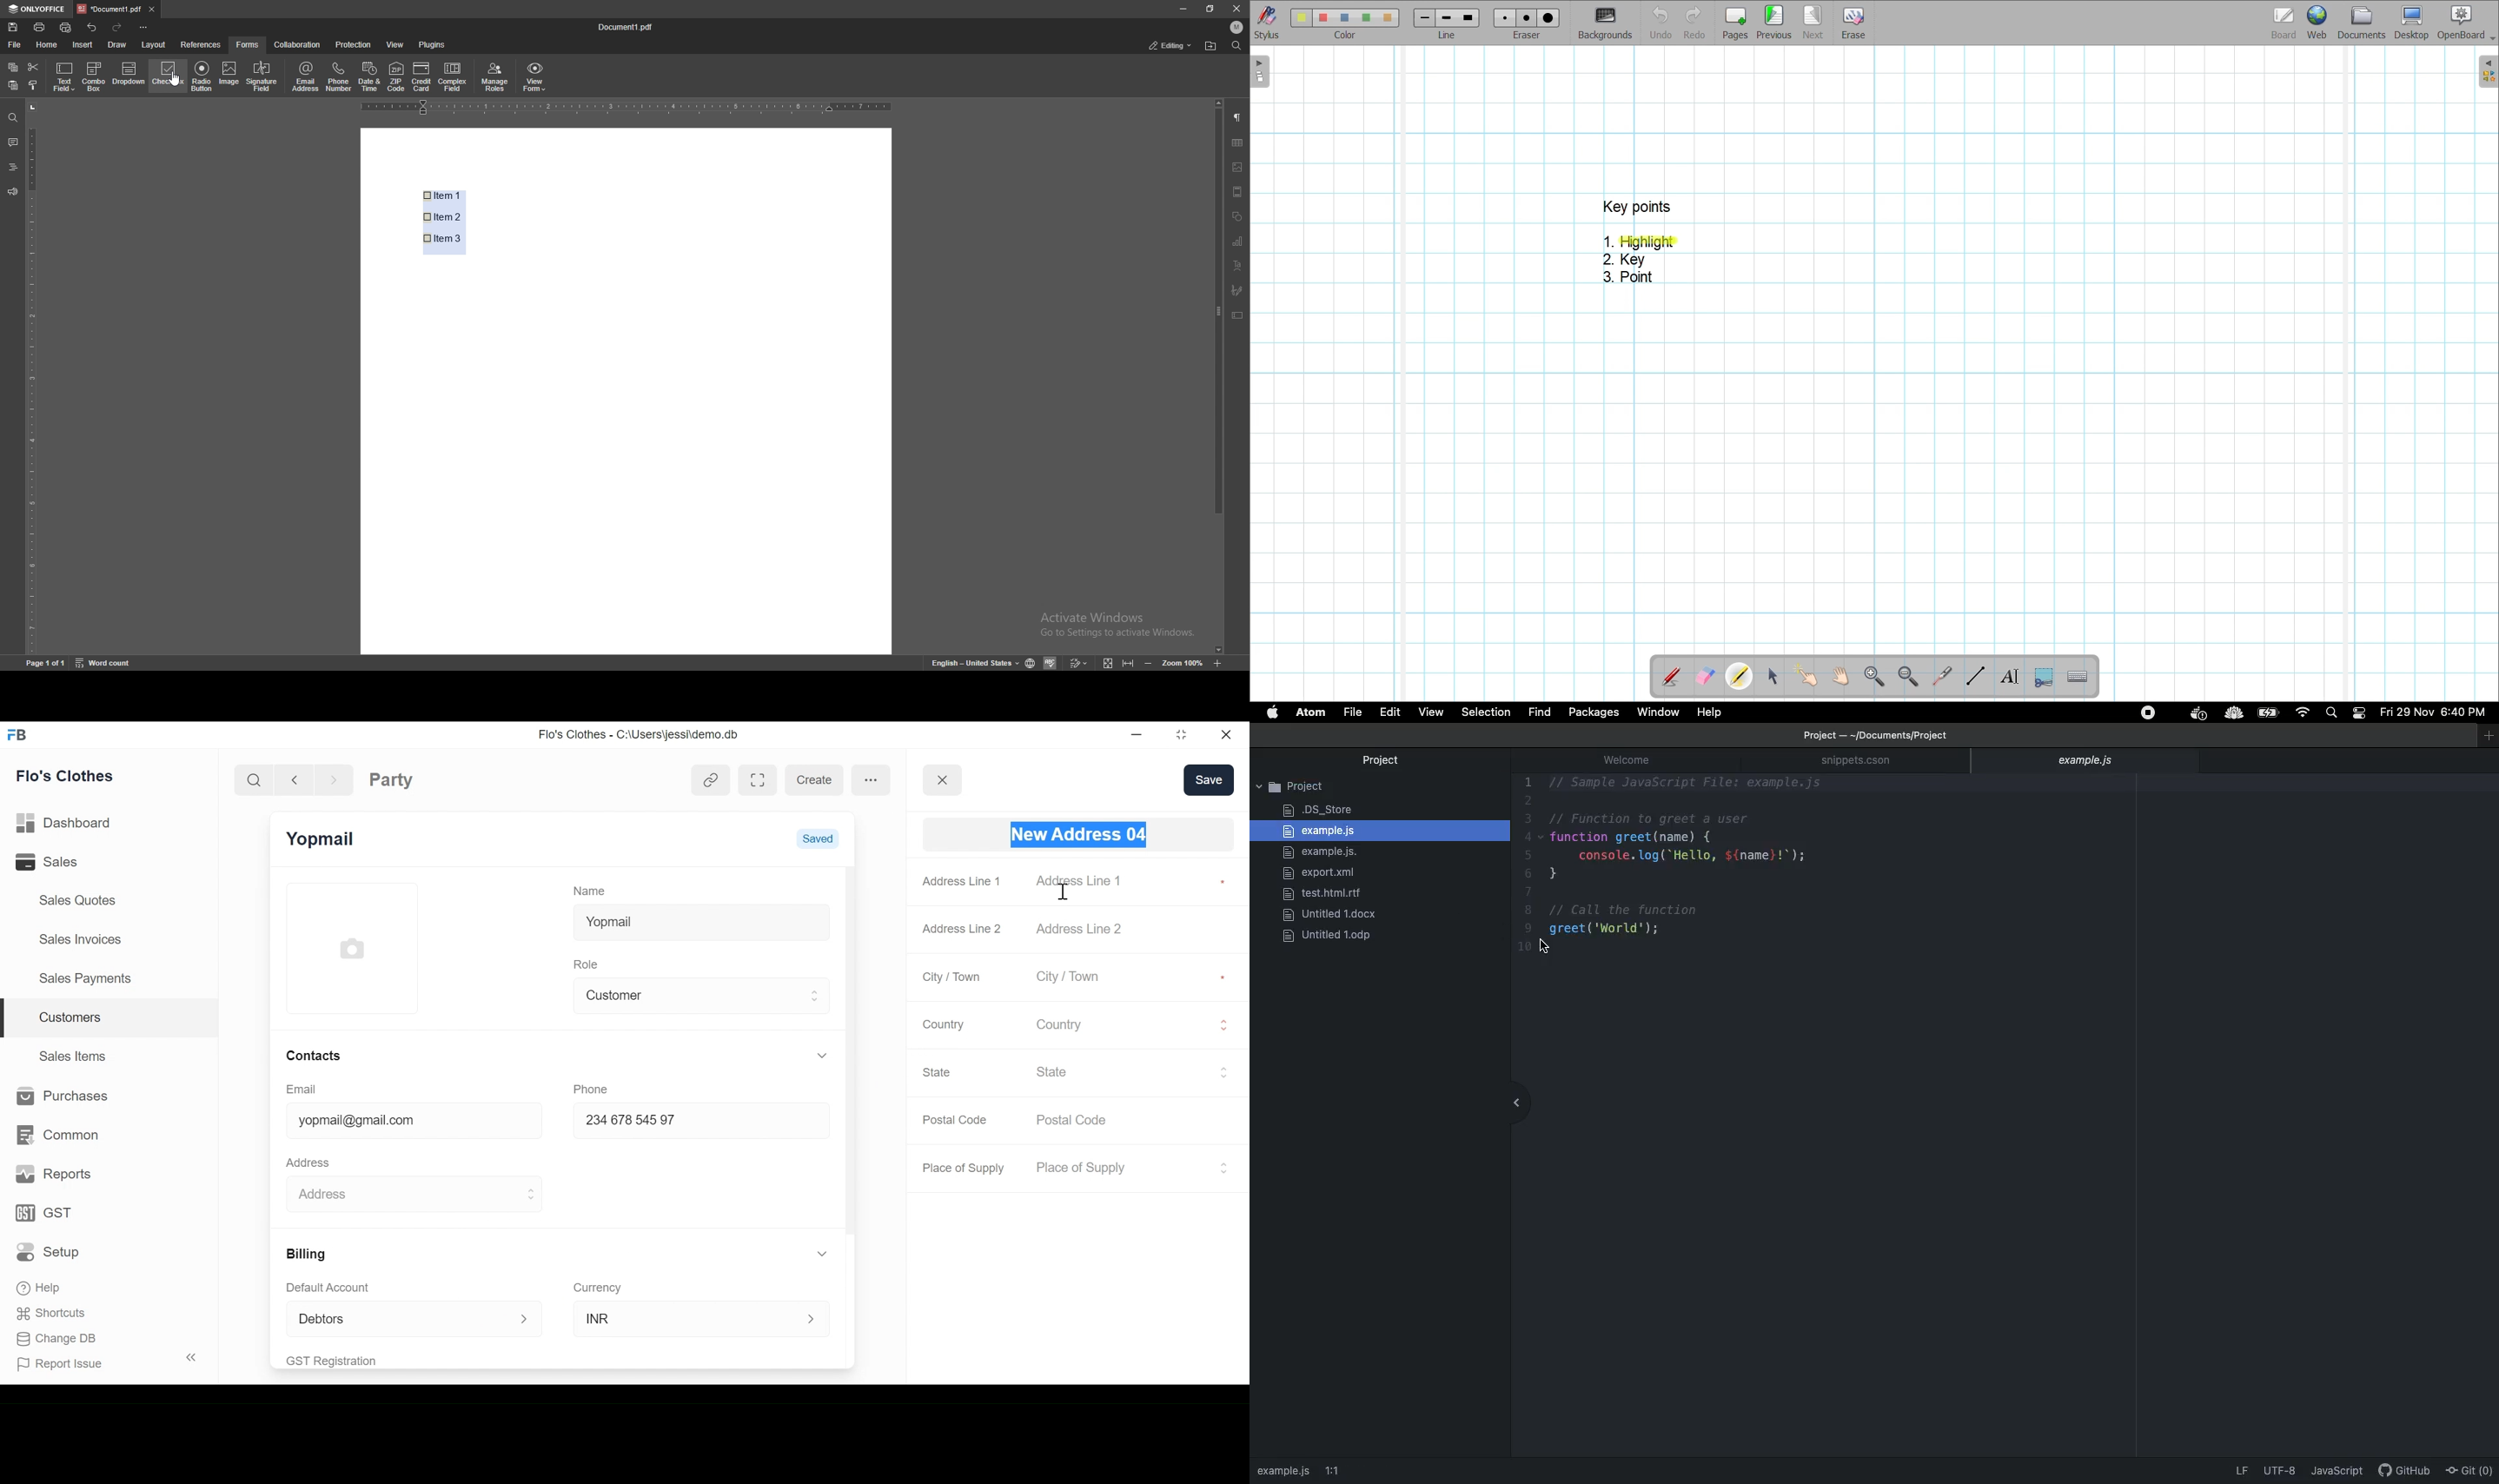 This screenshot has height=1484, width=2520. Describe the element at coordinates (293, 779) in the screenshot. I see `Navigate back` at that location.